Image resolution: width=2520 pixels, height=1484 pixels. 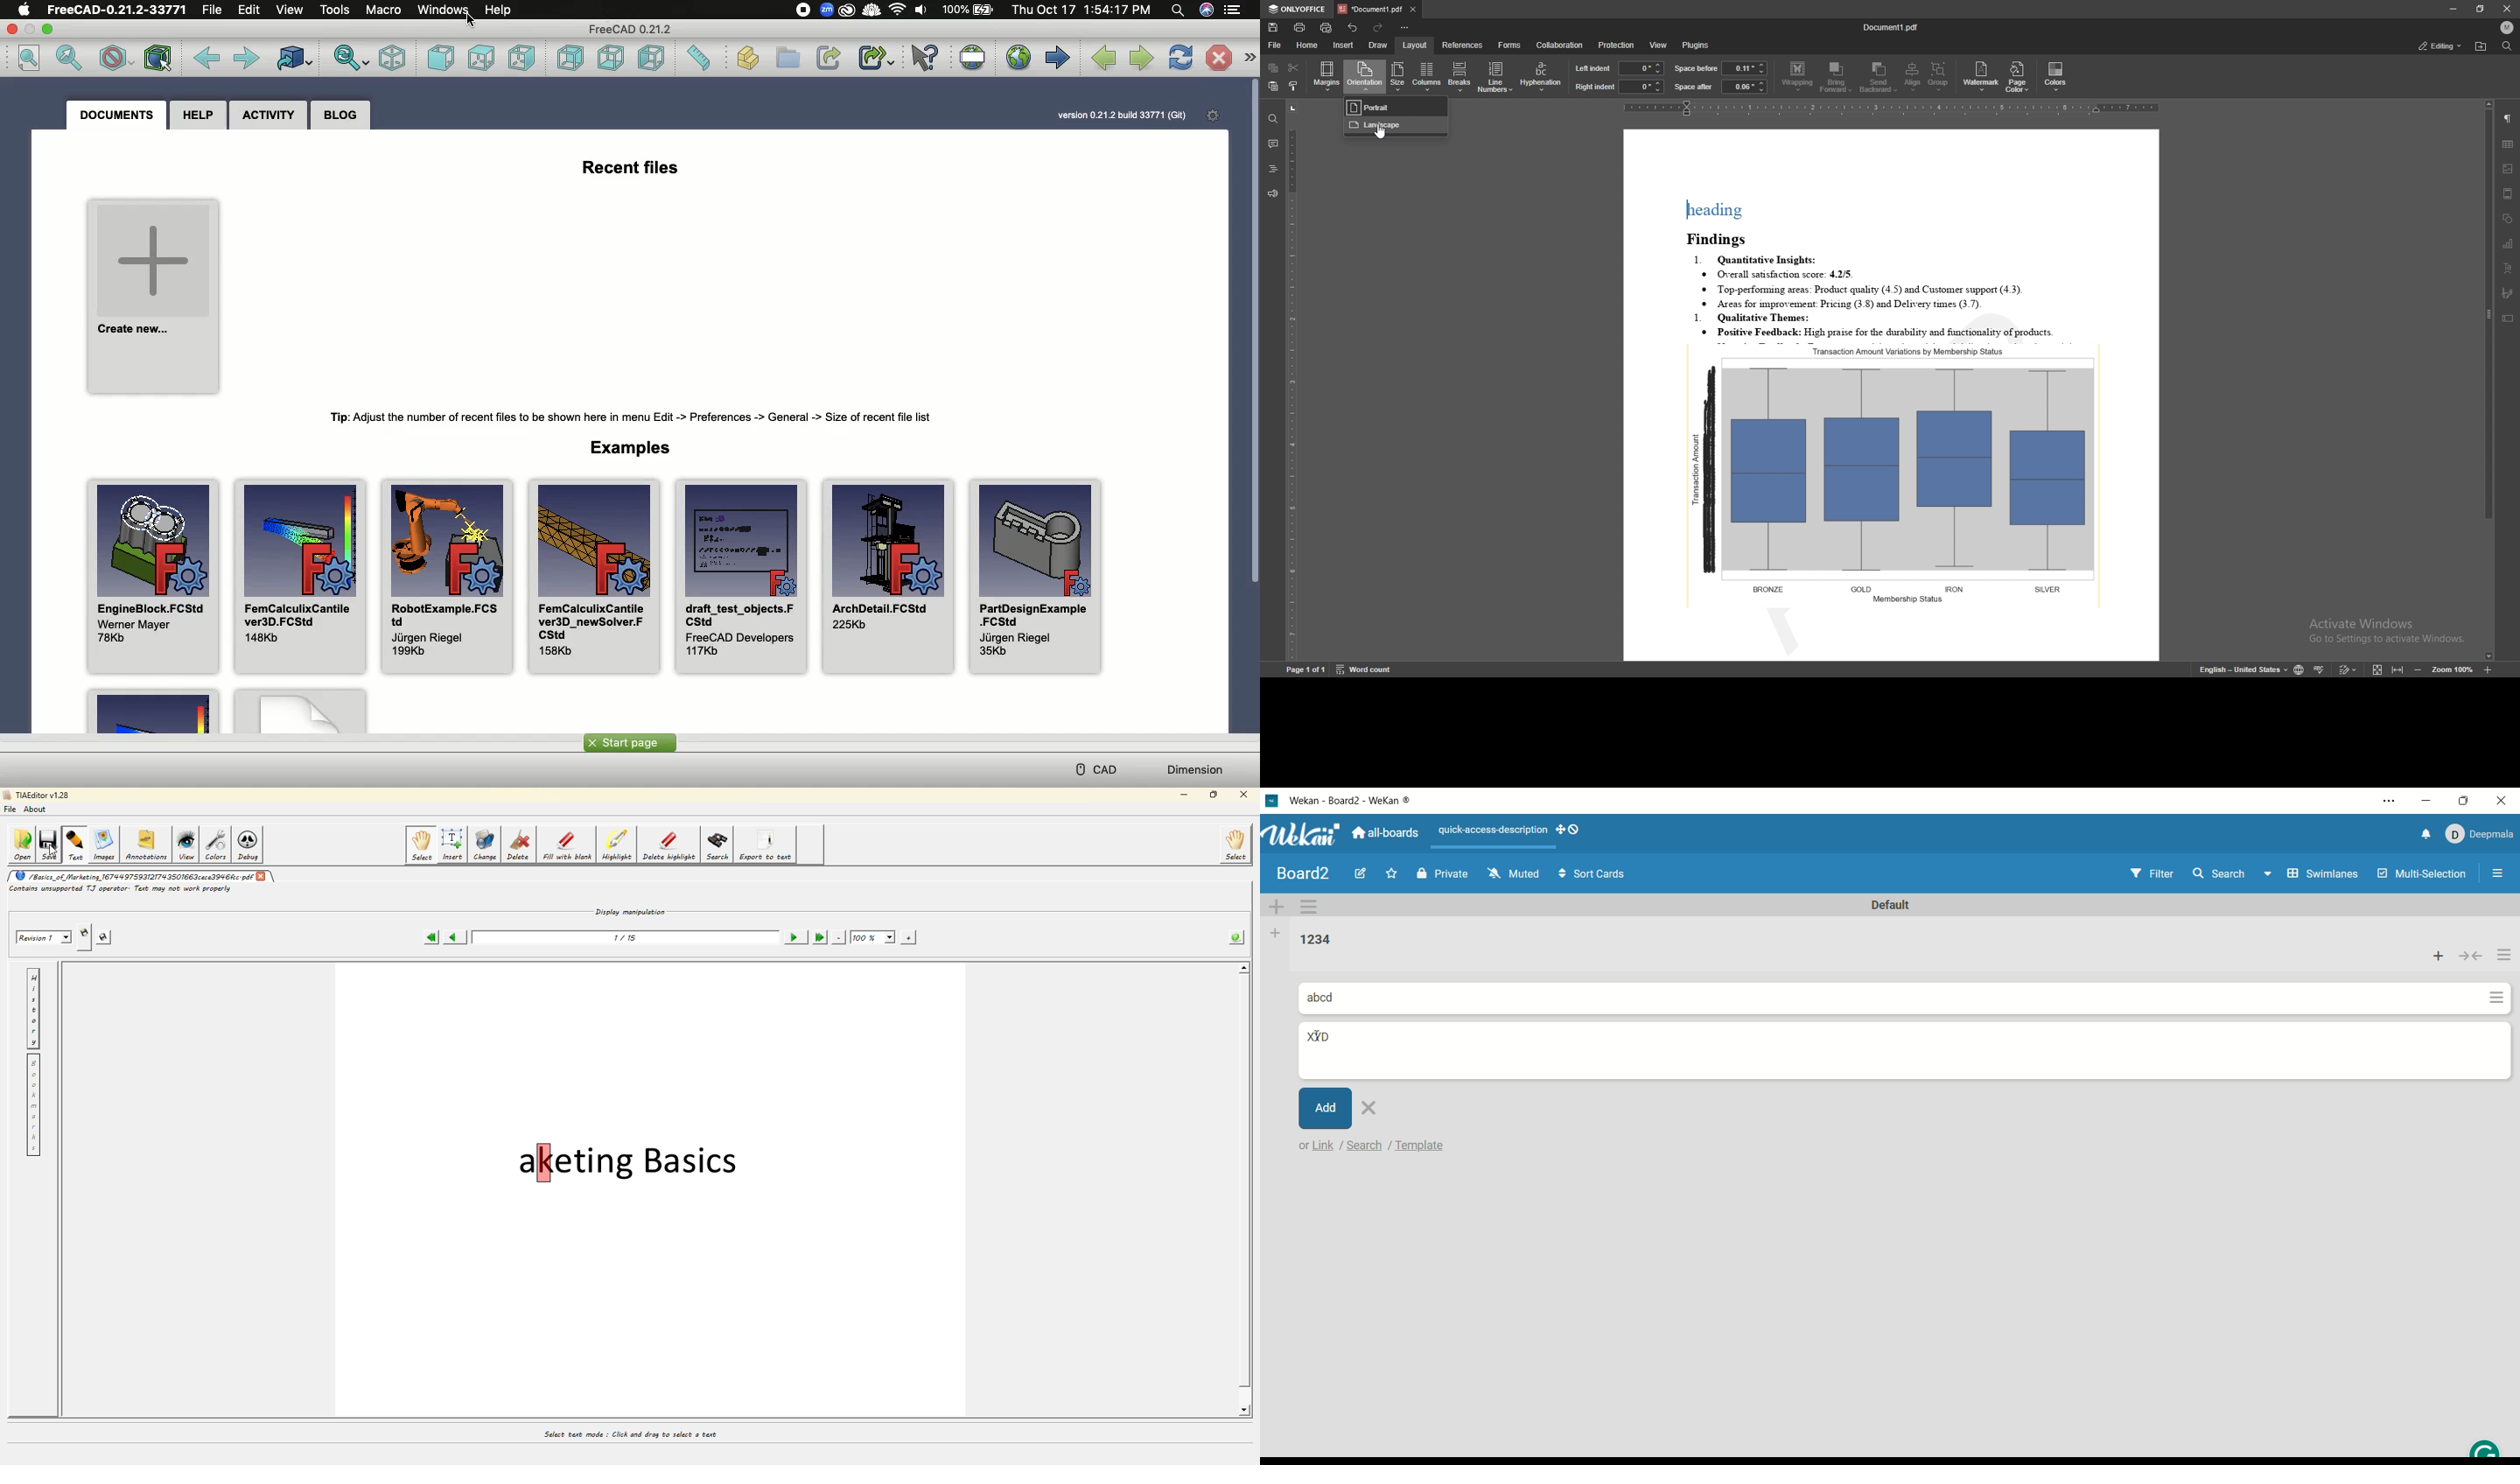 I want to click on zoom in, so click(x=2488, y=669).